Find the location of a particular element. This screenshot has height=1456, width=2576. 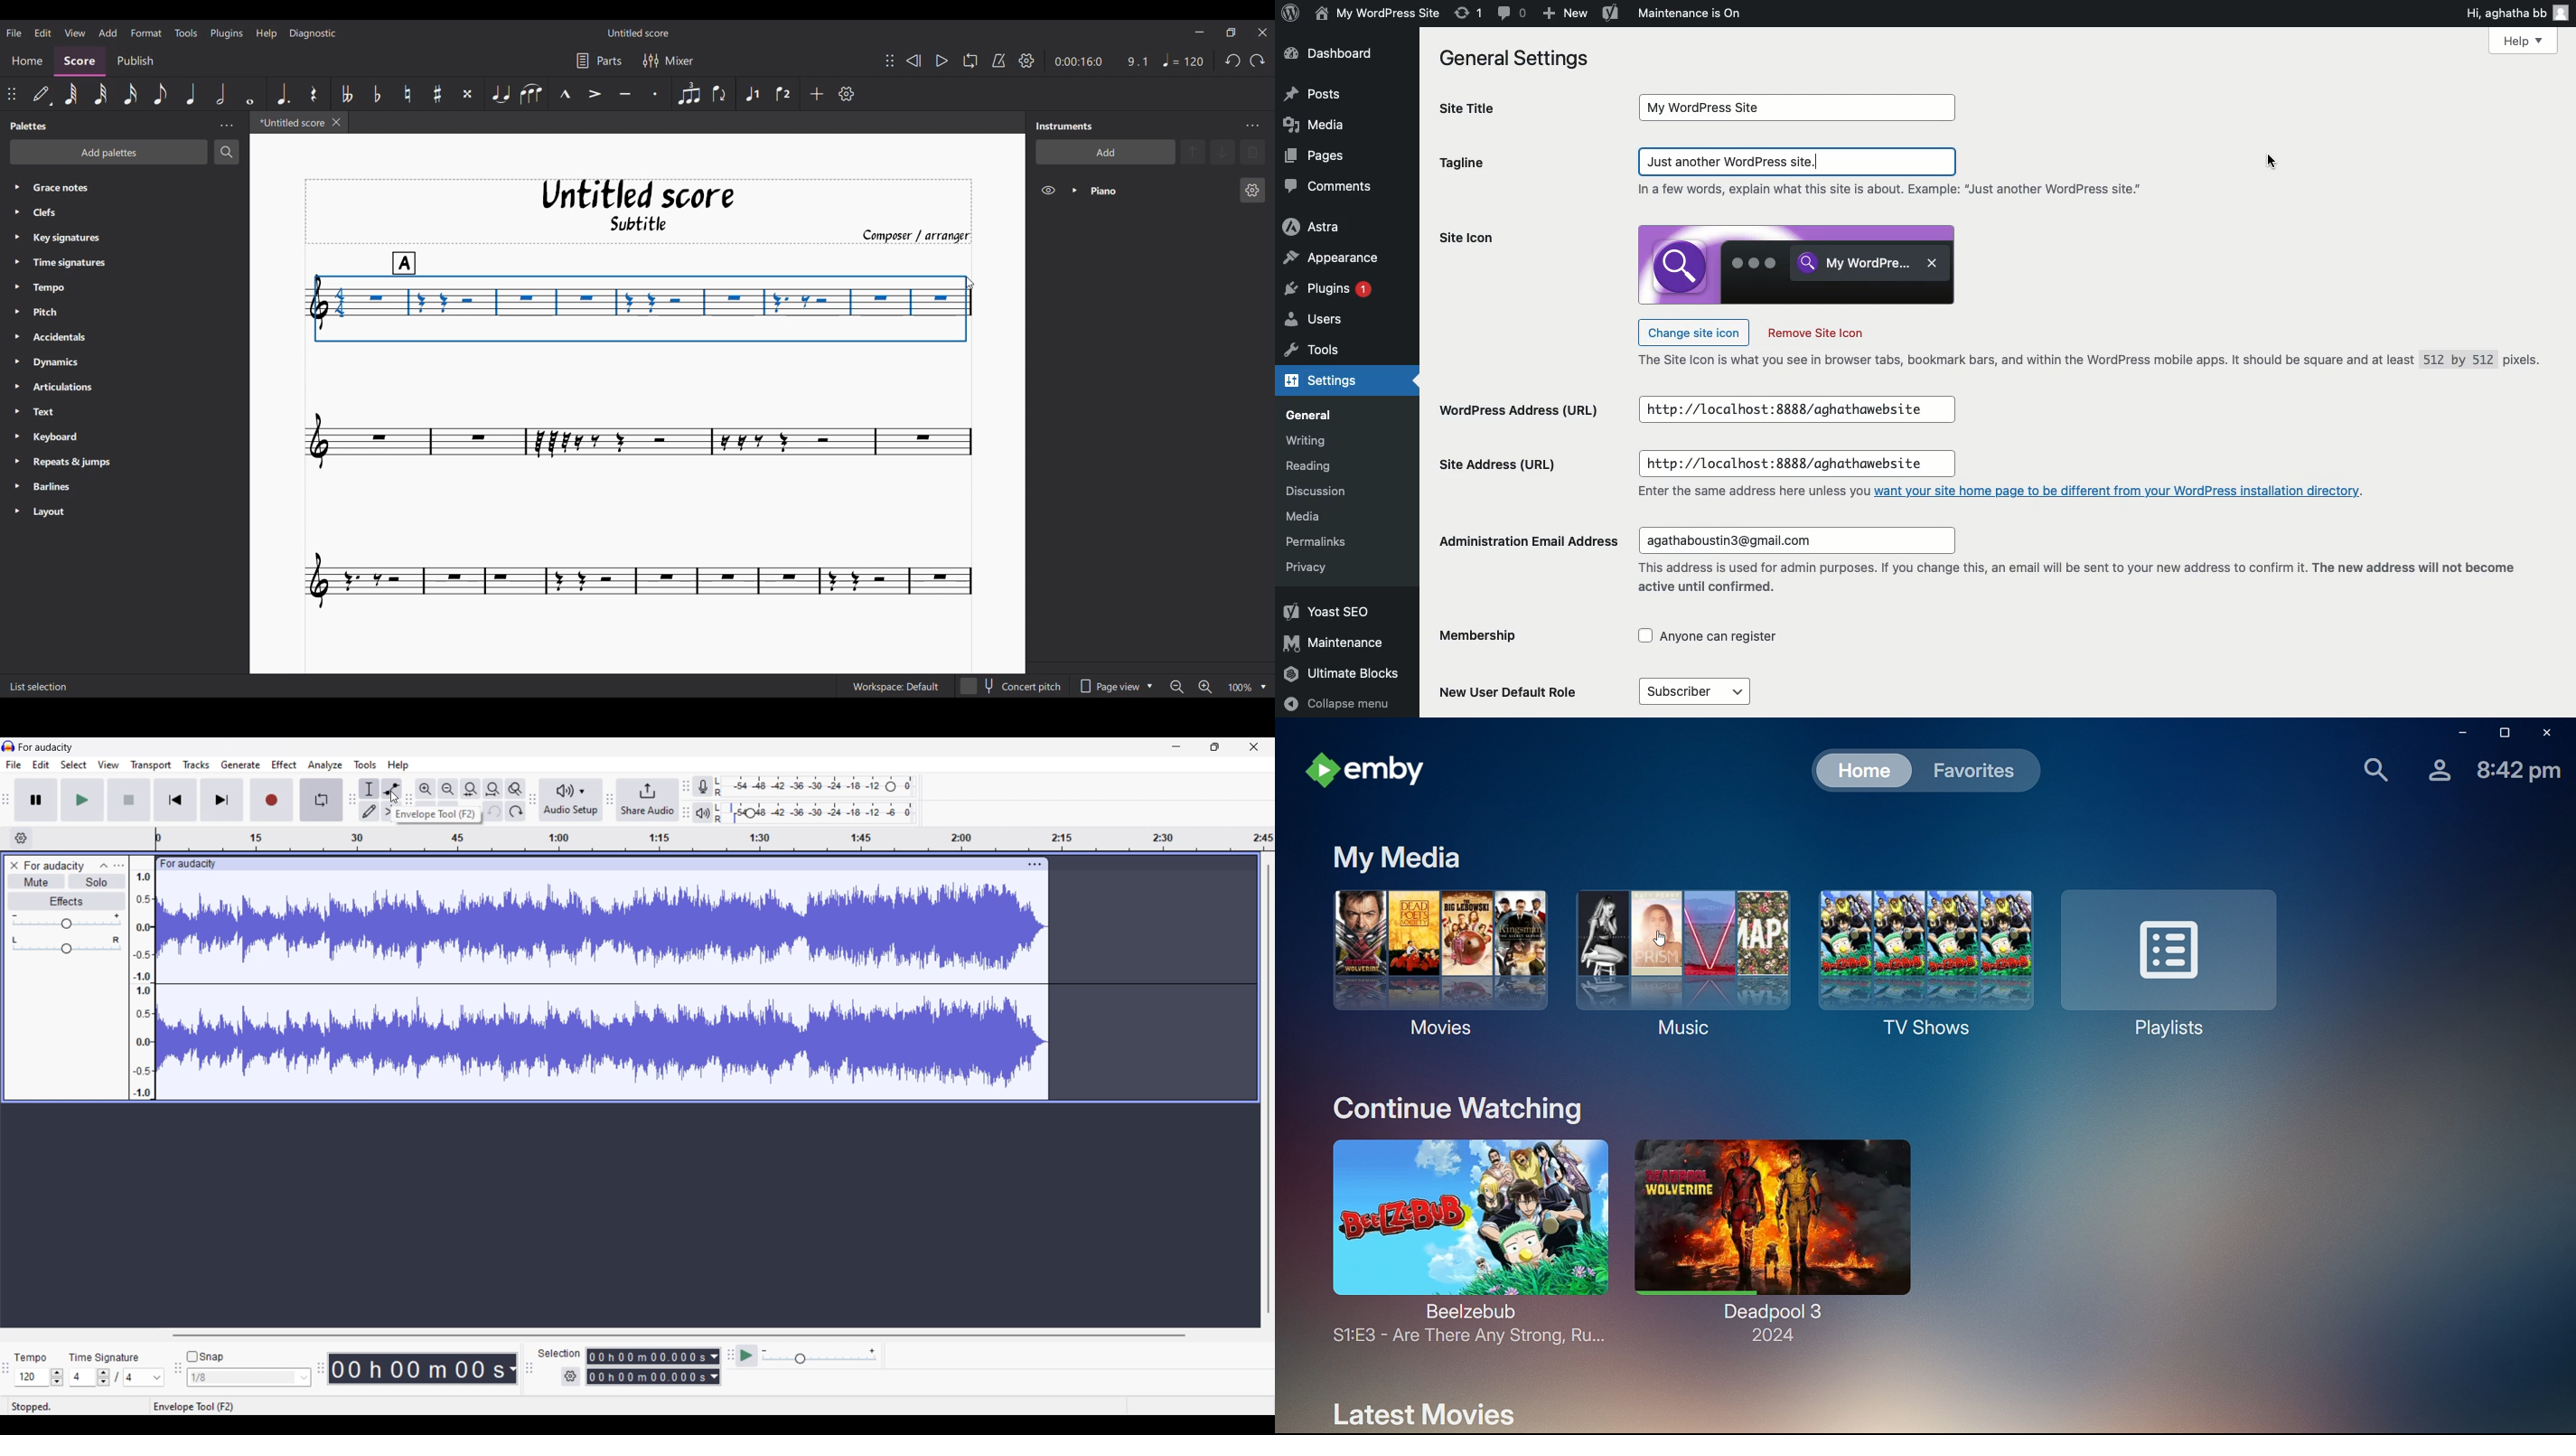

text is located at coordinates (2074, 580).